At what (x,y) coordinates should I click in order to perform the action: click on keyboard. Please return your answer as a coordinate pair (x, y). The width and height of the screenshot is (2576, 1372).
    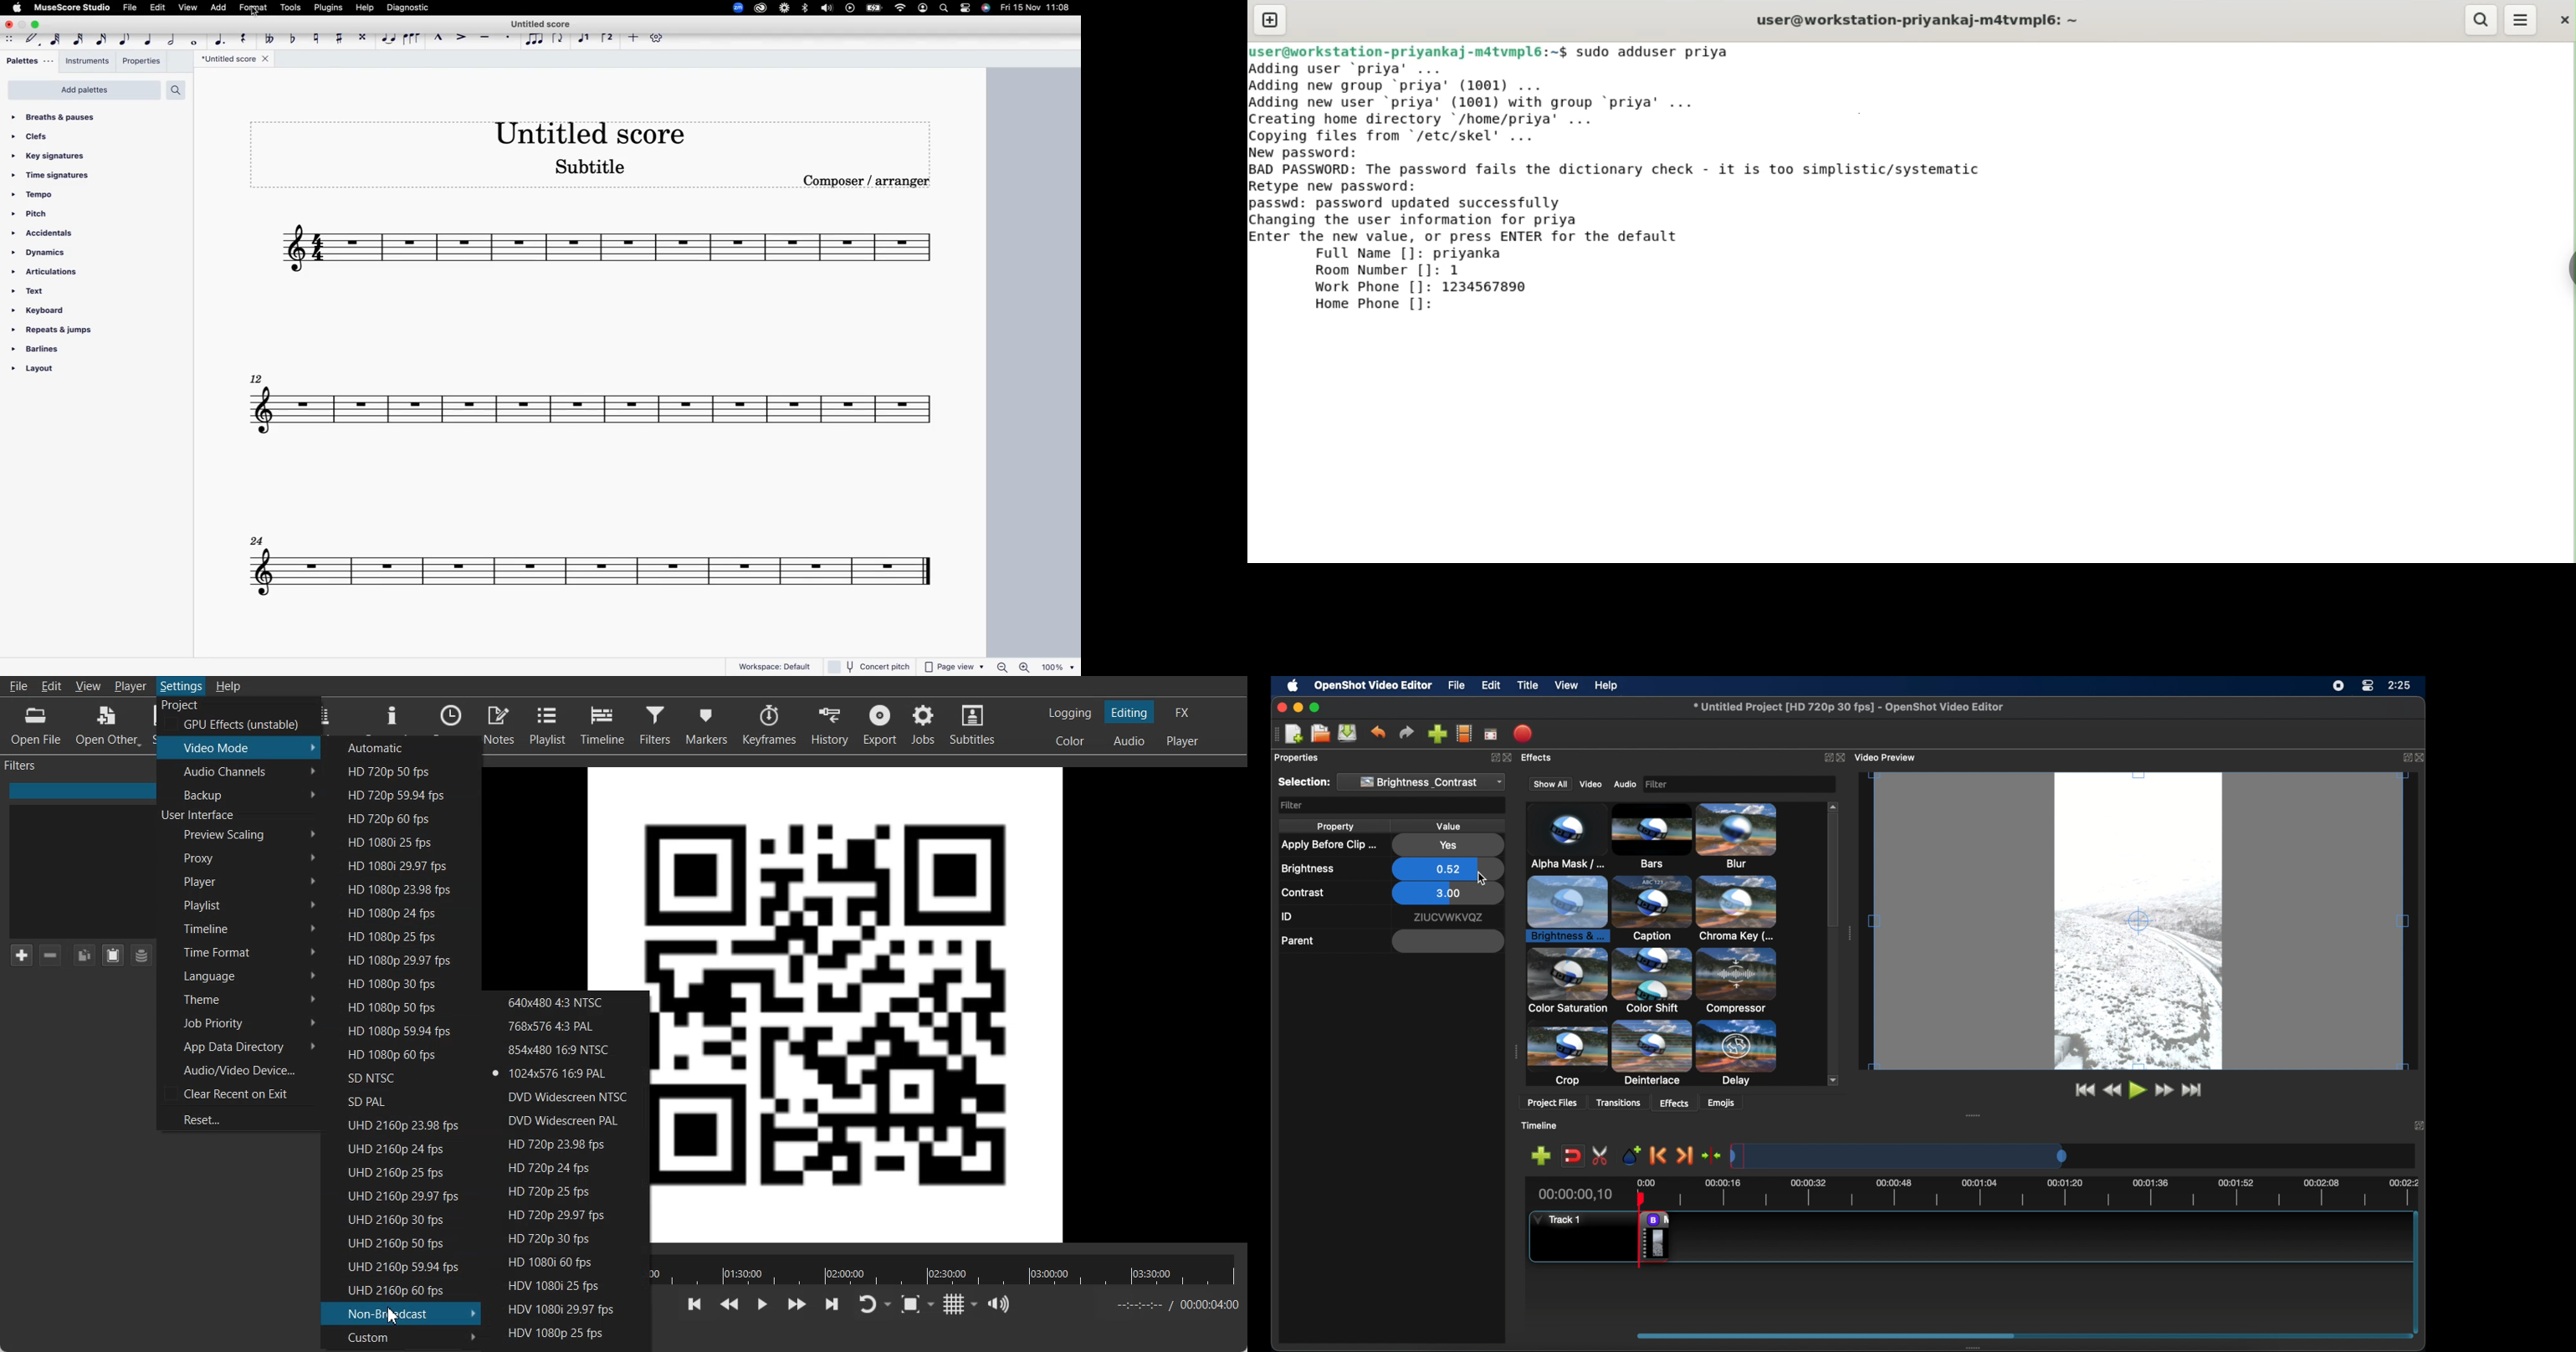
    Looking at the image, I should click on (40, 310).